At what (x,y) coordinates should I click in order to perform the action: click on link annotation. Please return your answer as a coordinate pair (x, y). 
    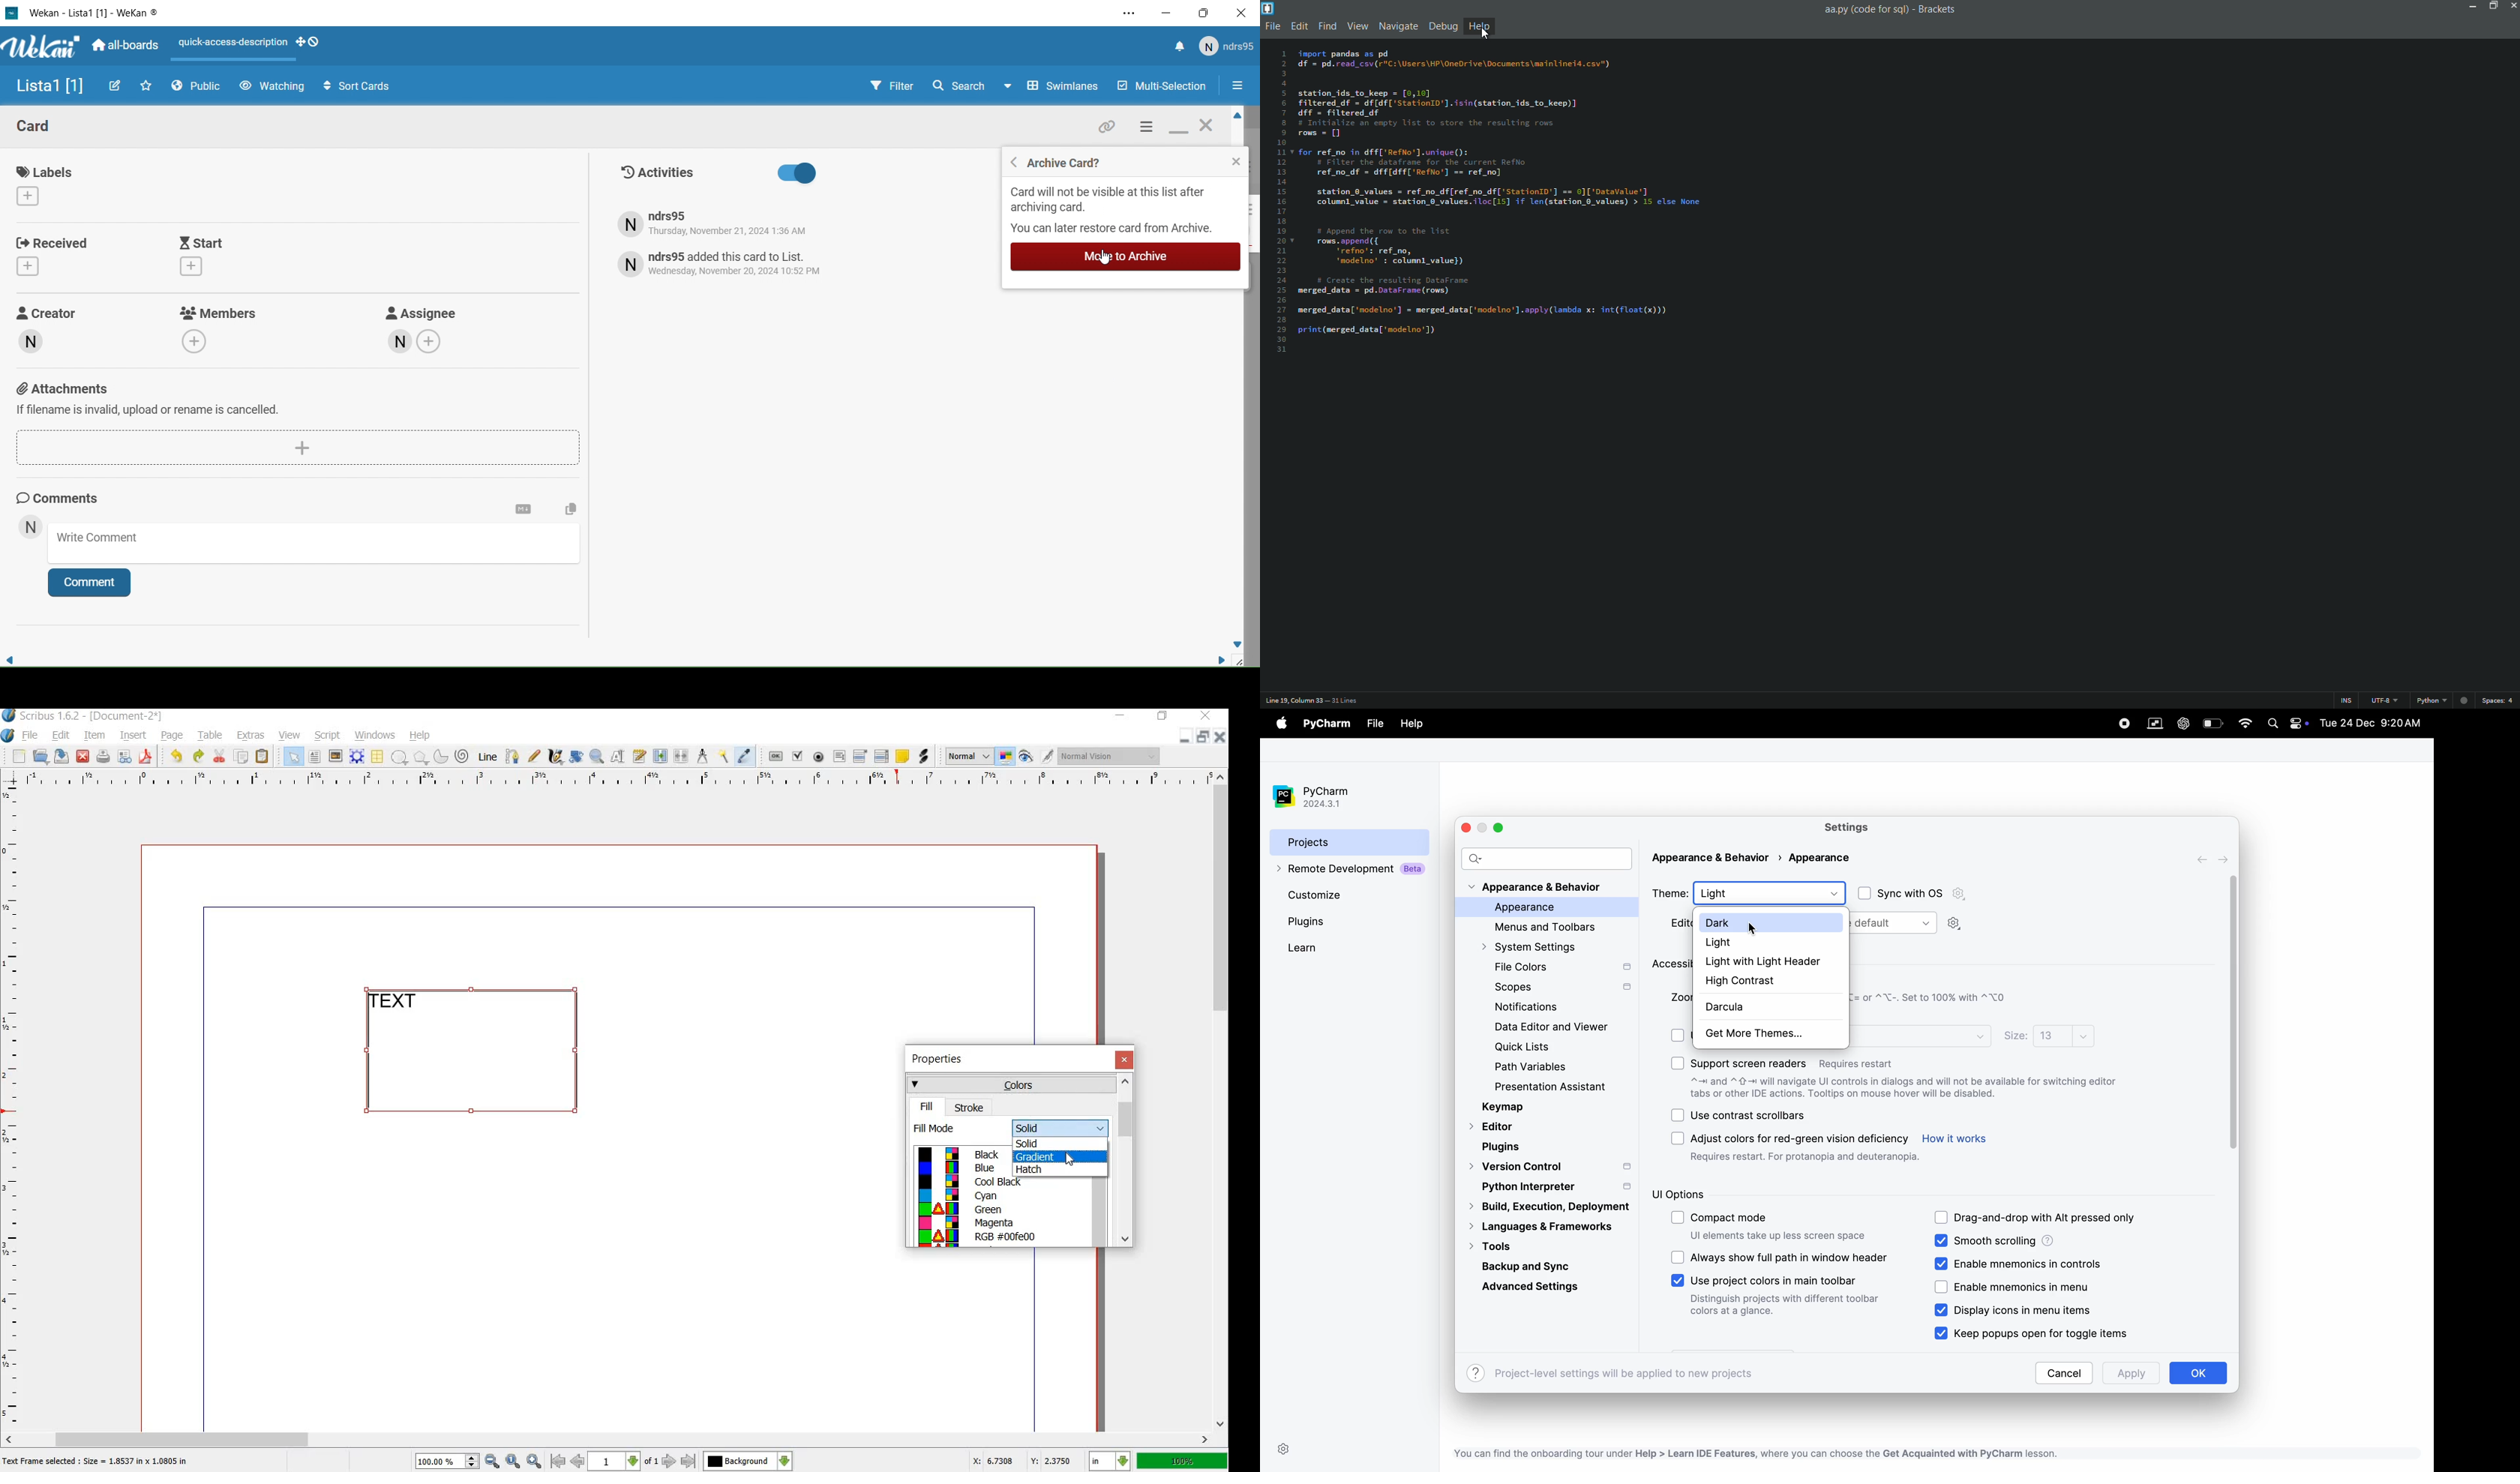
    Looking at the image, I should click on (923, 757).